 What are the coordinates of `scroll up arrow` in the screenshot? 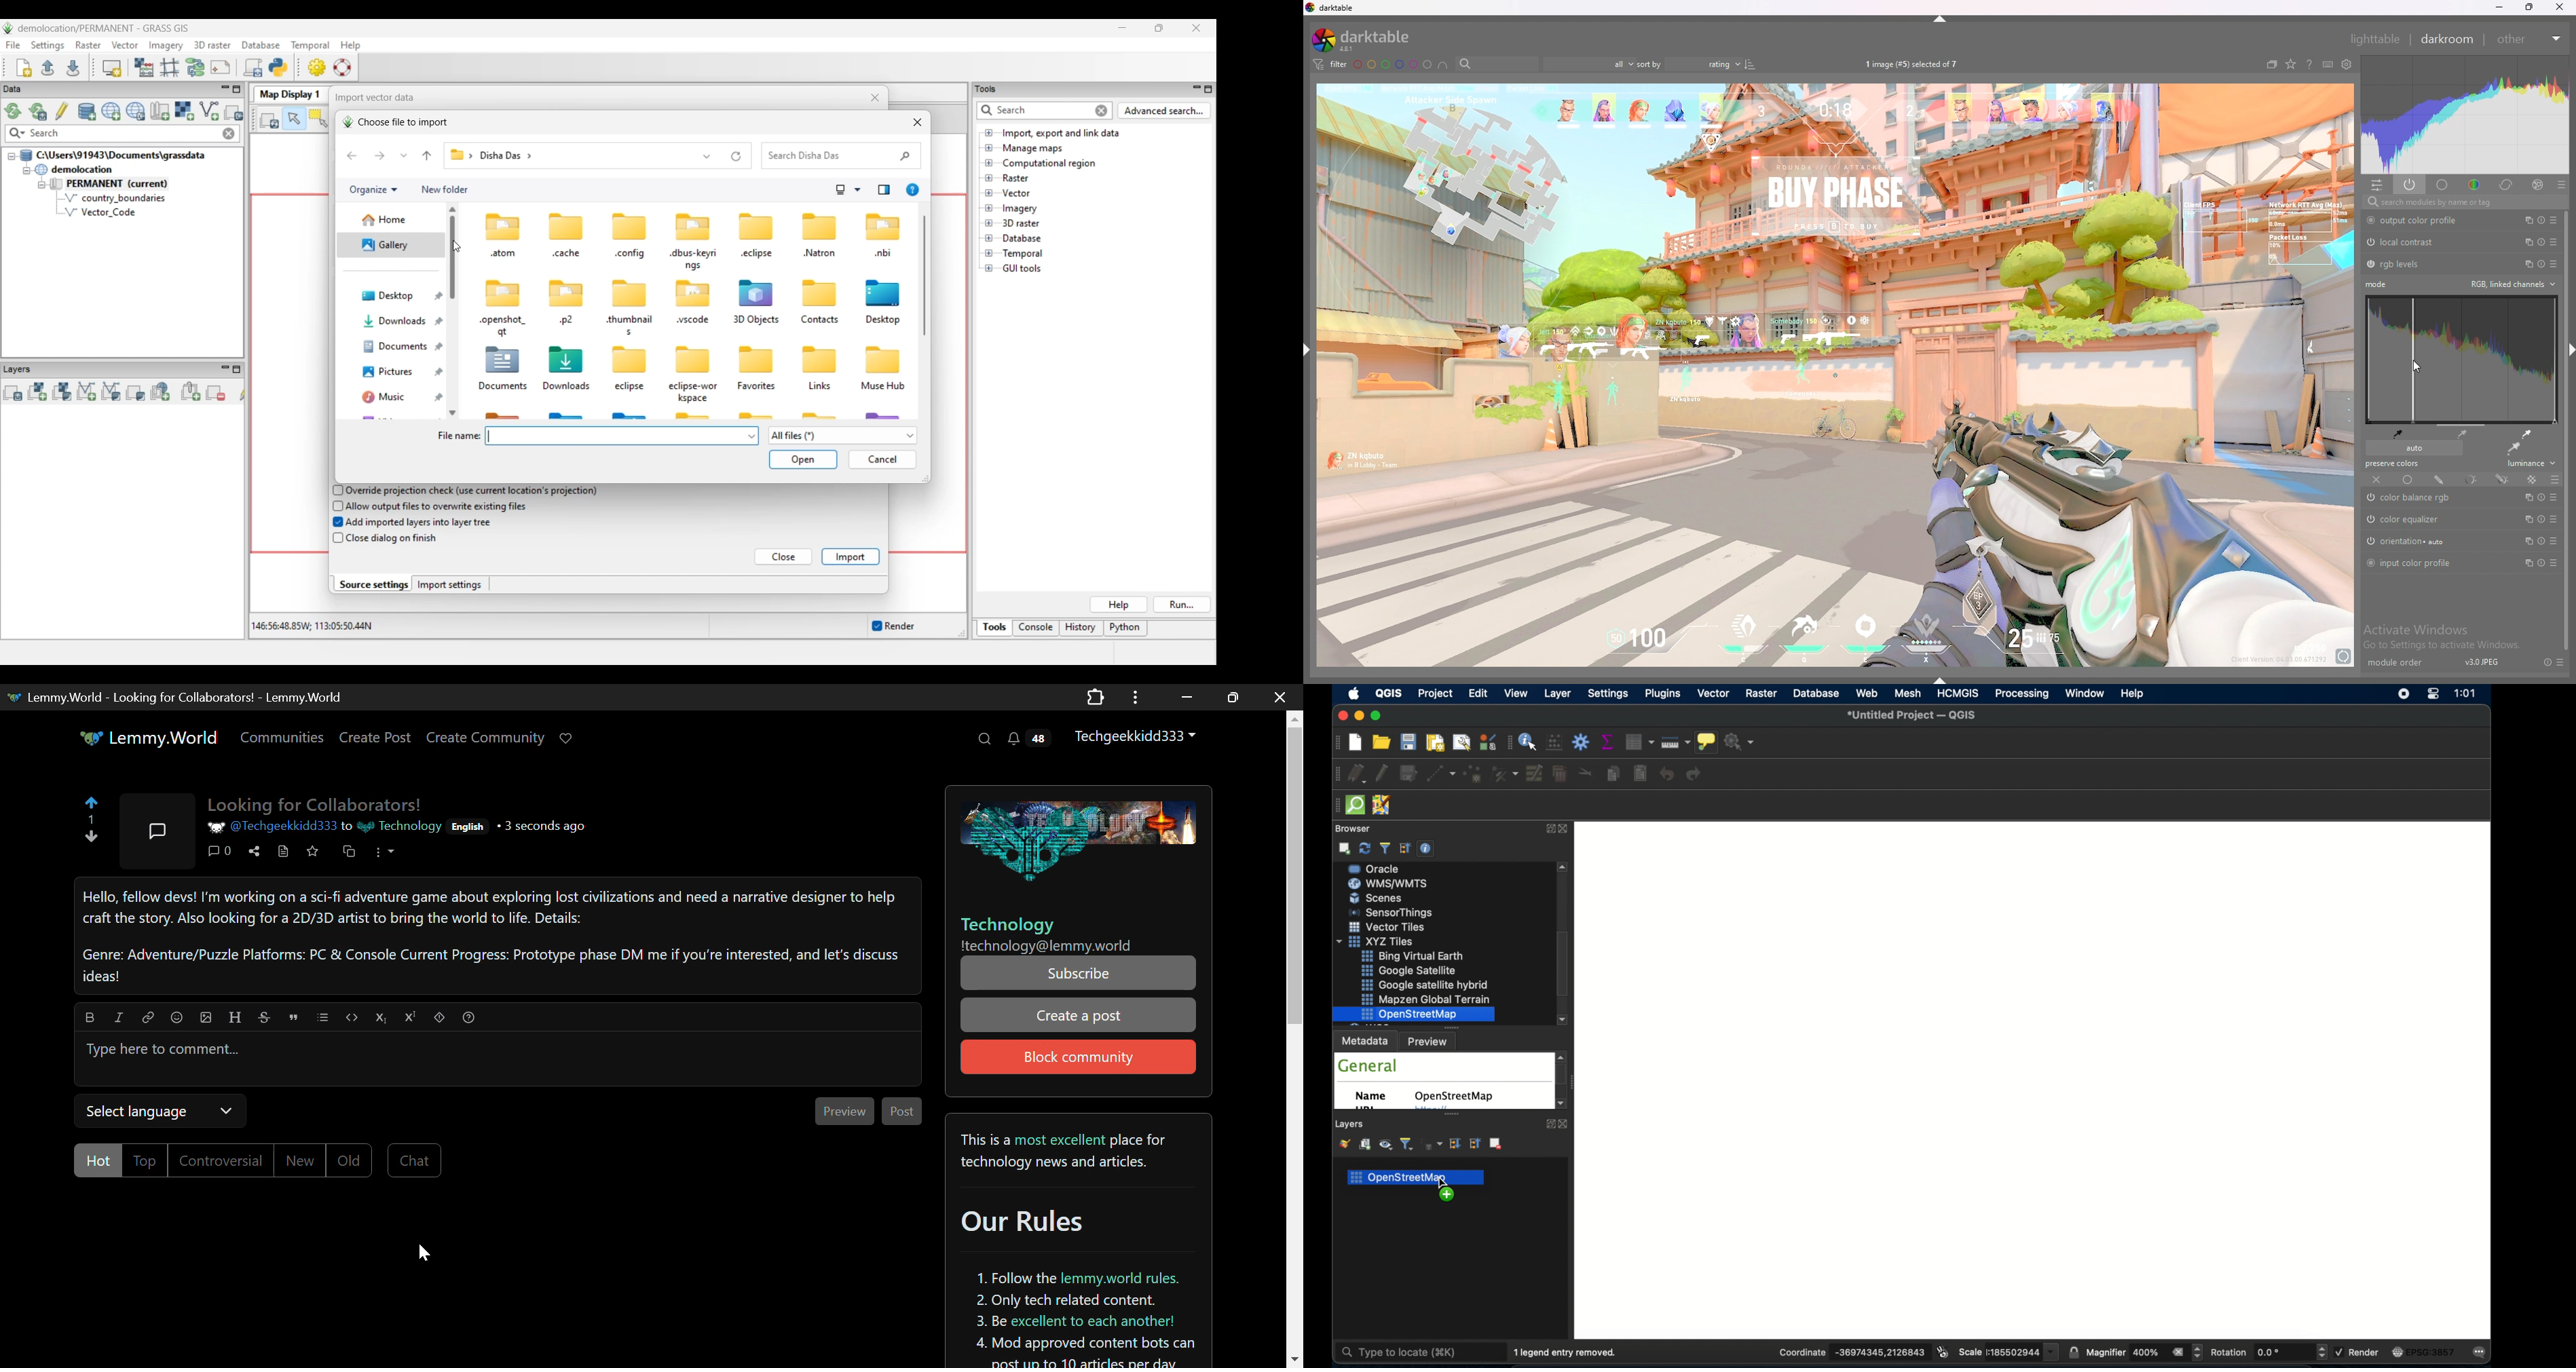 It's located at (1563, 868).